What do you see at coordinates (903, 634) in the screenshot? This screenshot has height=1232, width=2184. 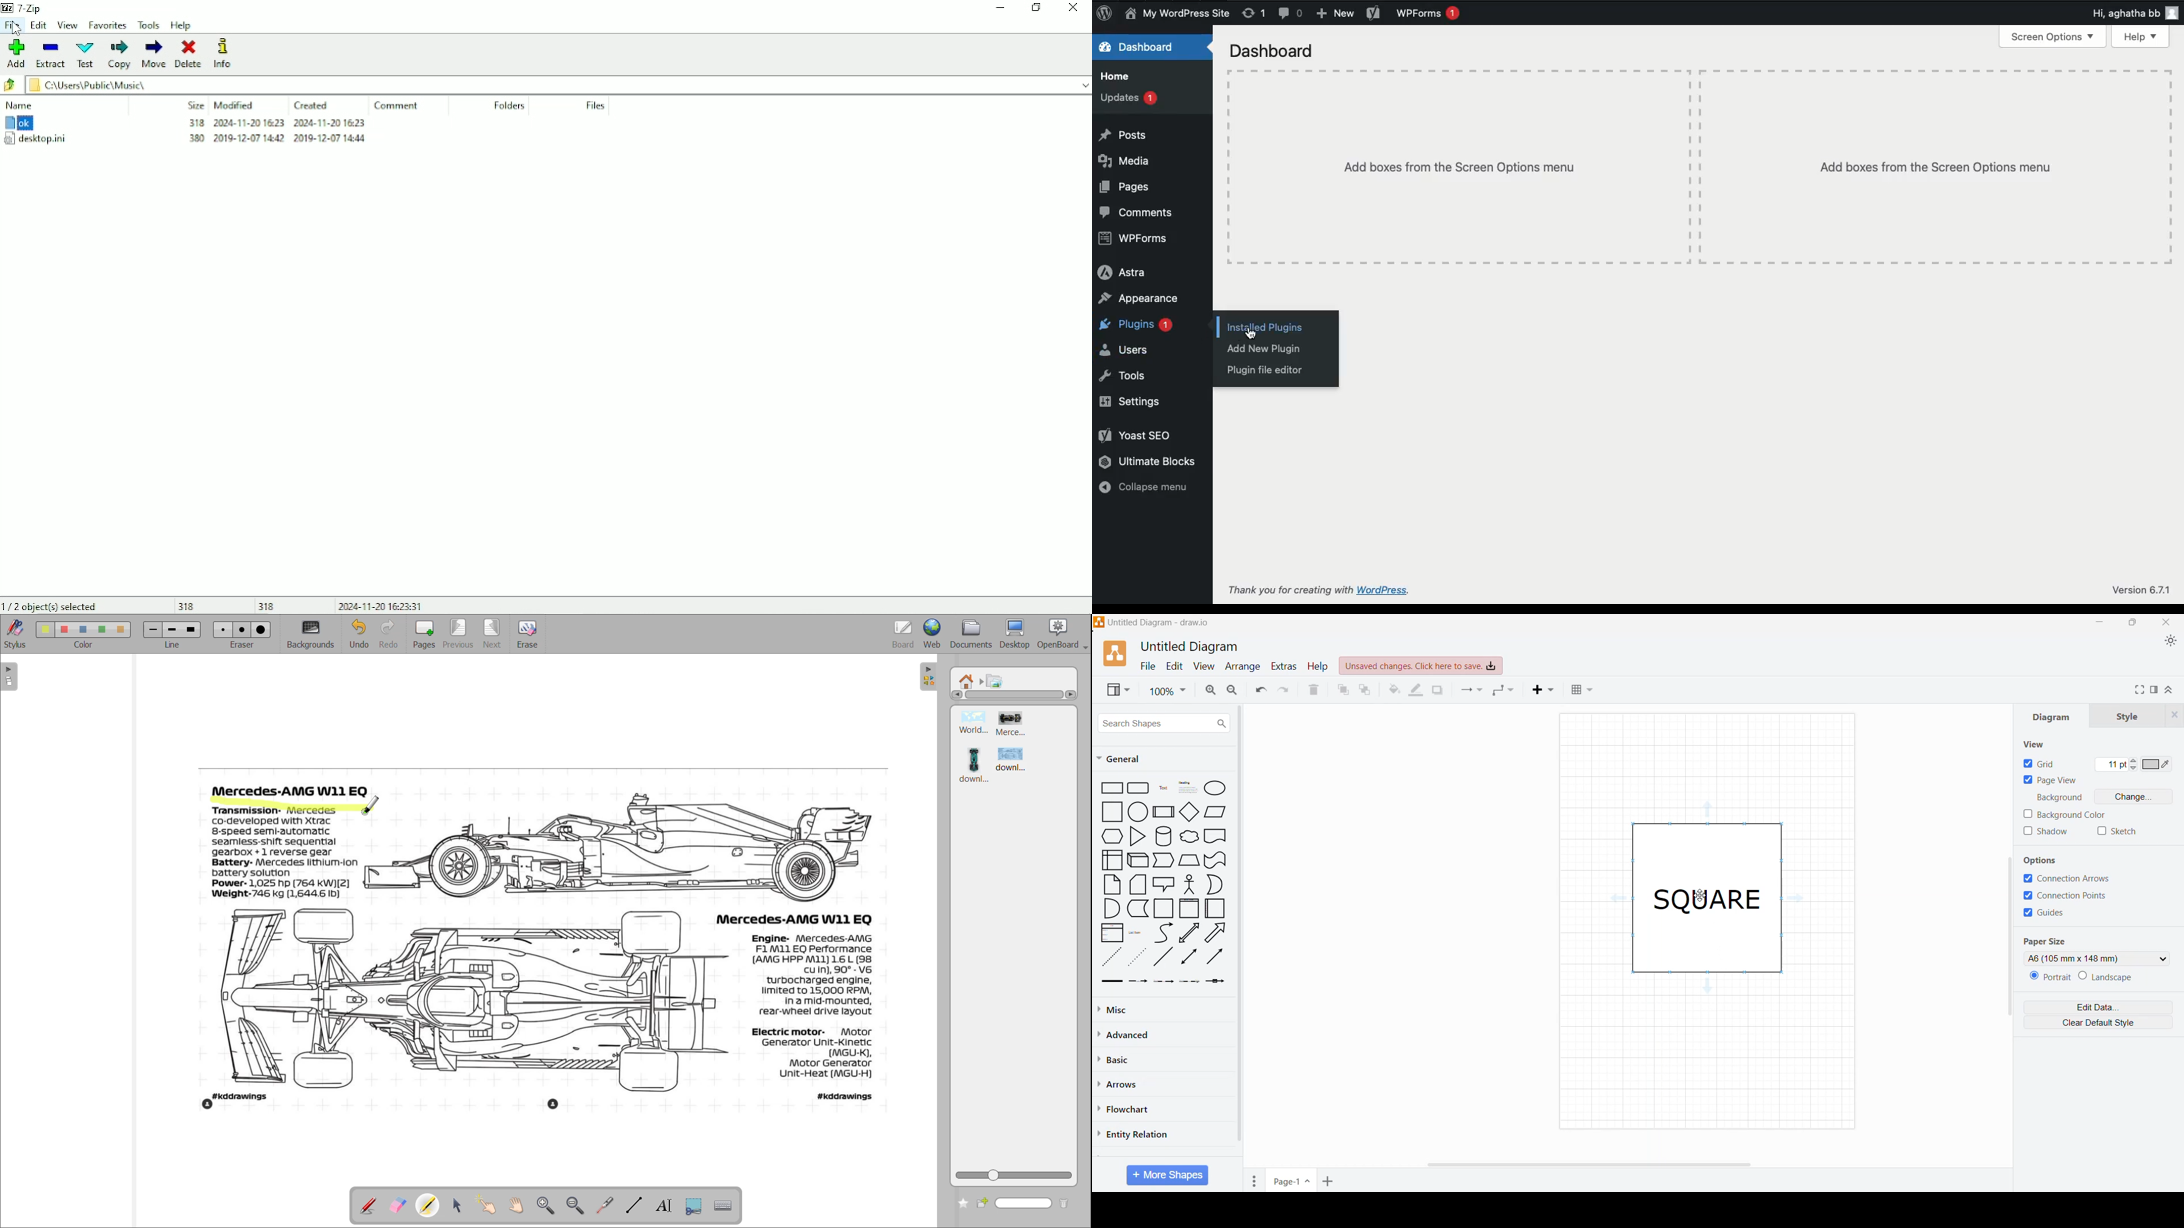 I see `board` at bounding box center [903, 634].